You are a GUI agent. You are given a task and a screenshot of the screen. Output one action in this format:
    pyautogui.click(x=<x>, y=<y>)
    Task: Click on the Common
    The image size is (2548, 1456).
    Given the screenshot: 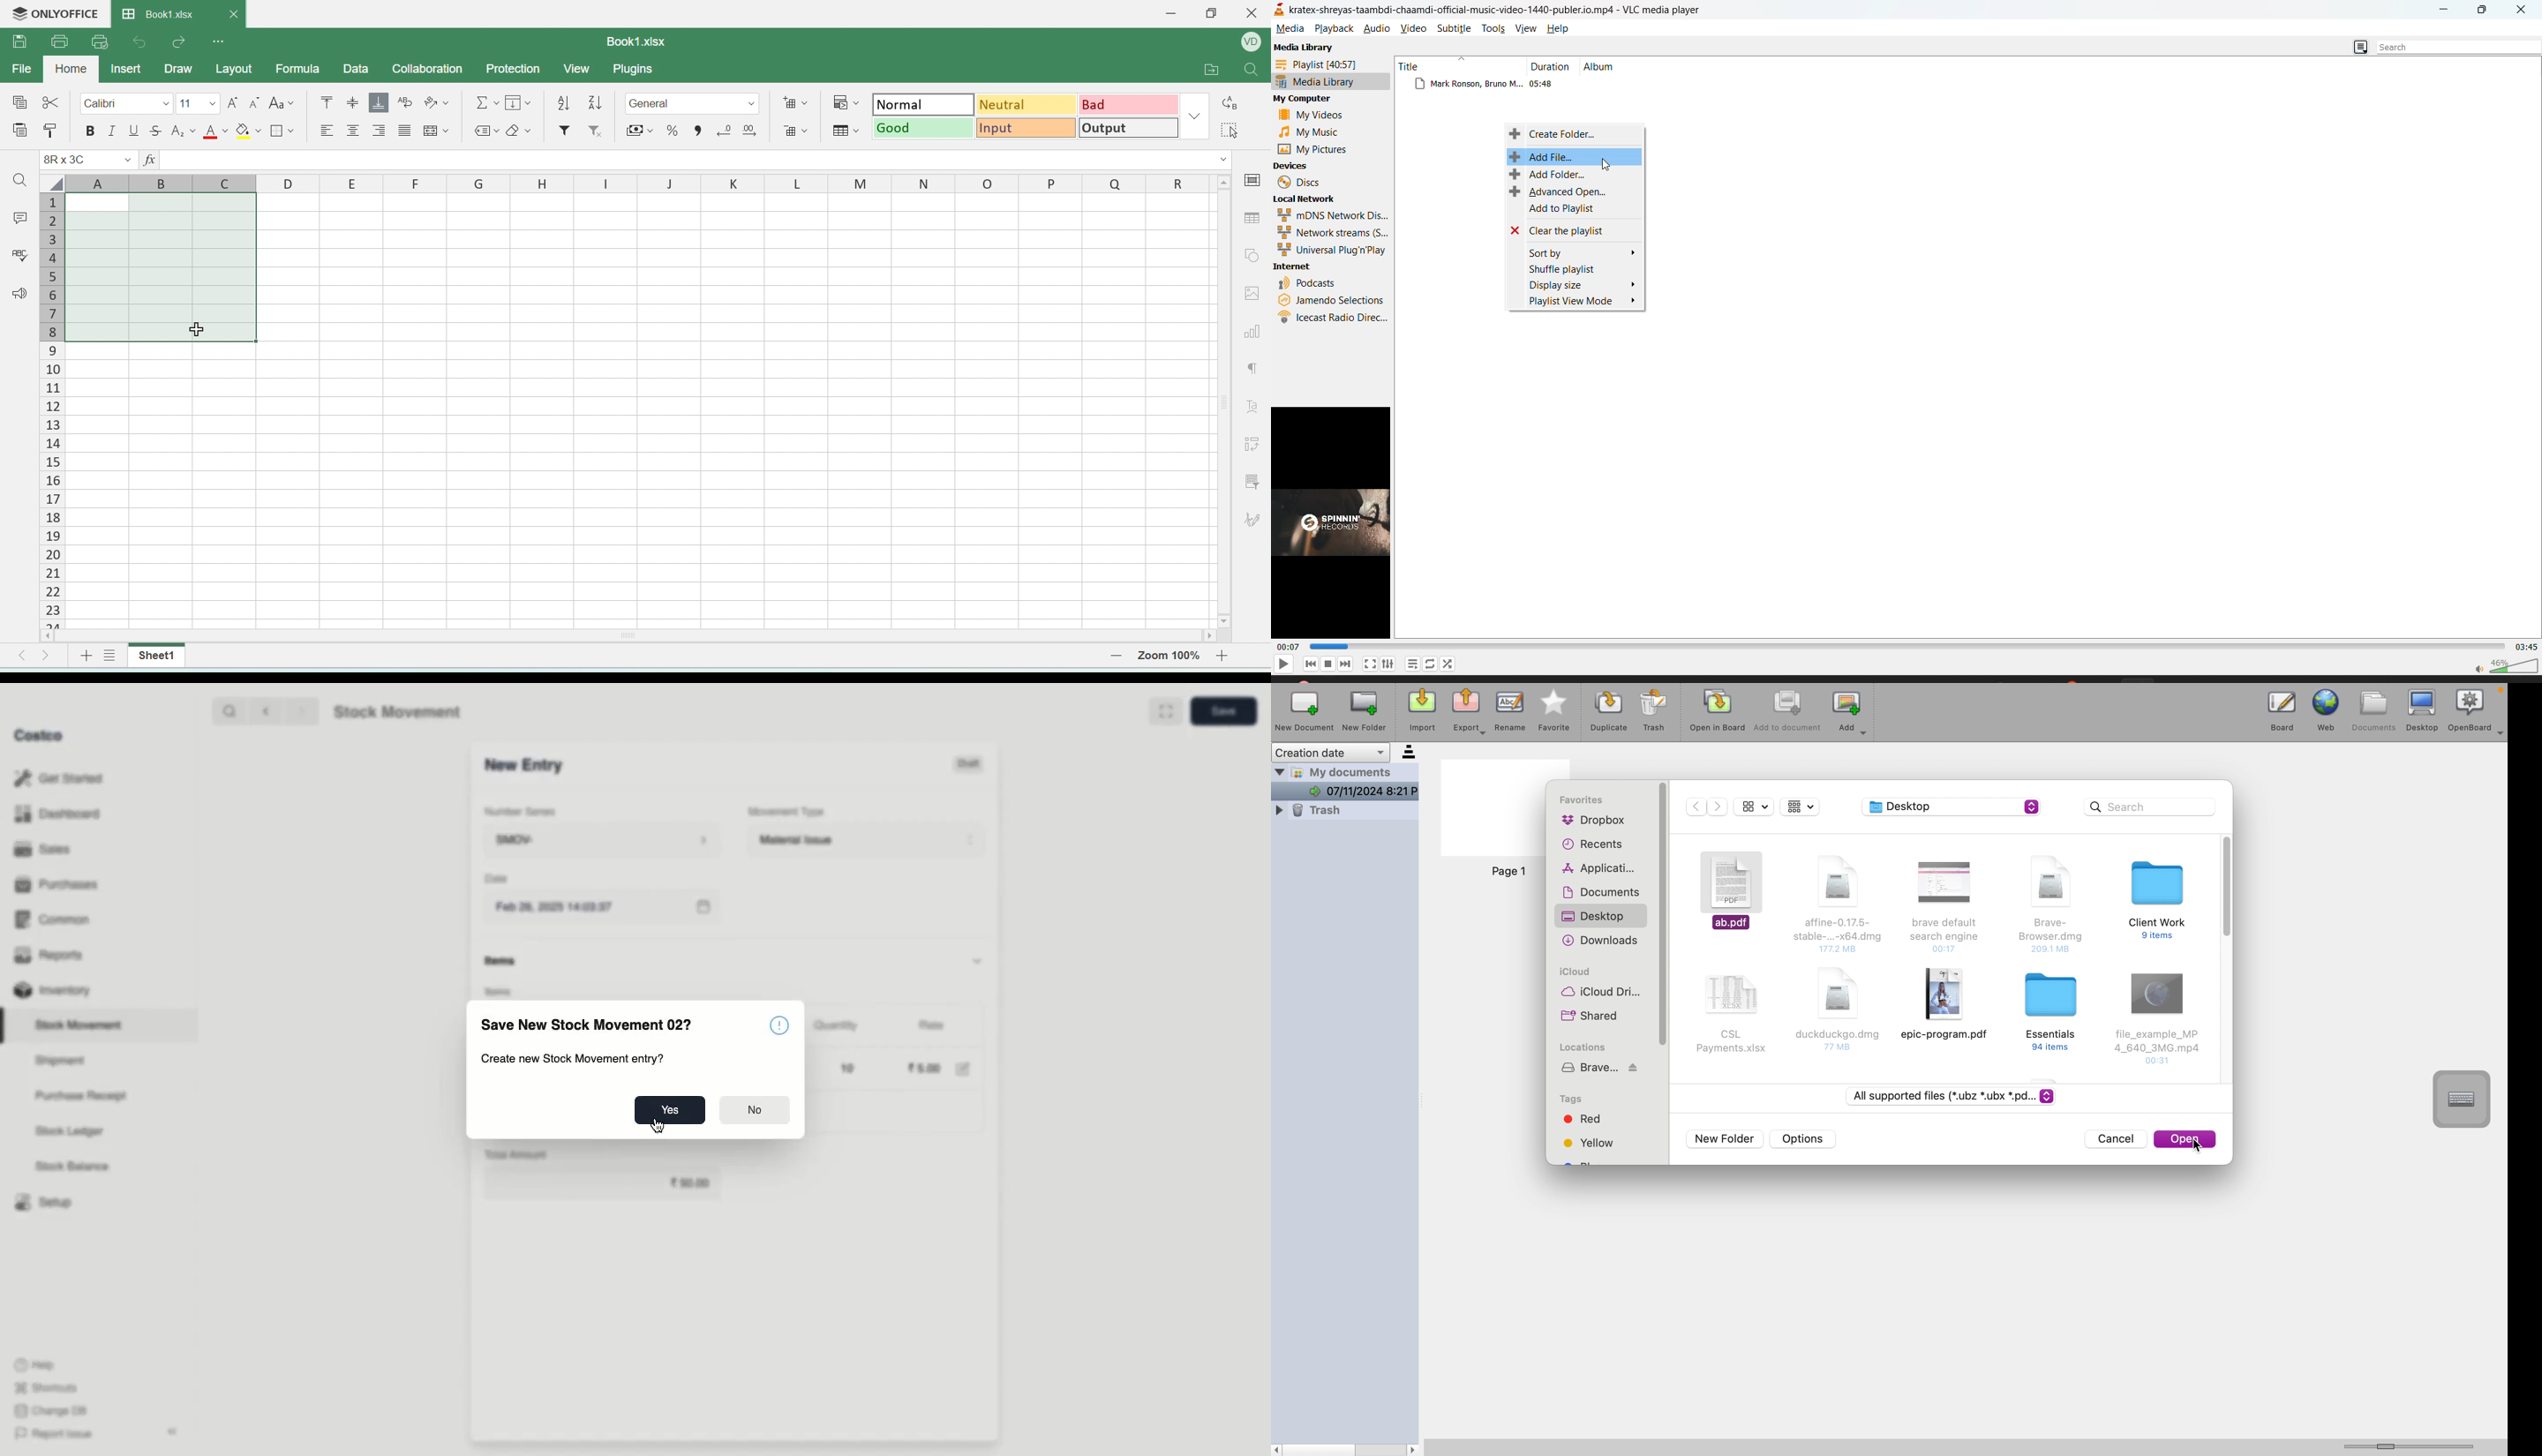 What is the action you would take?
    pyautogui.click(x=57, y=921)
    